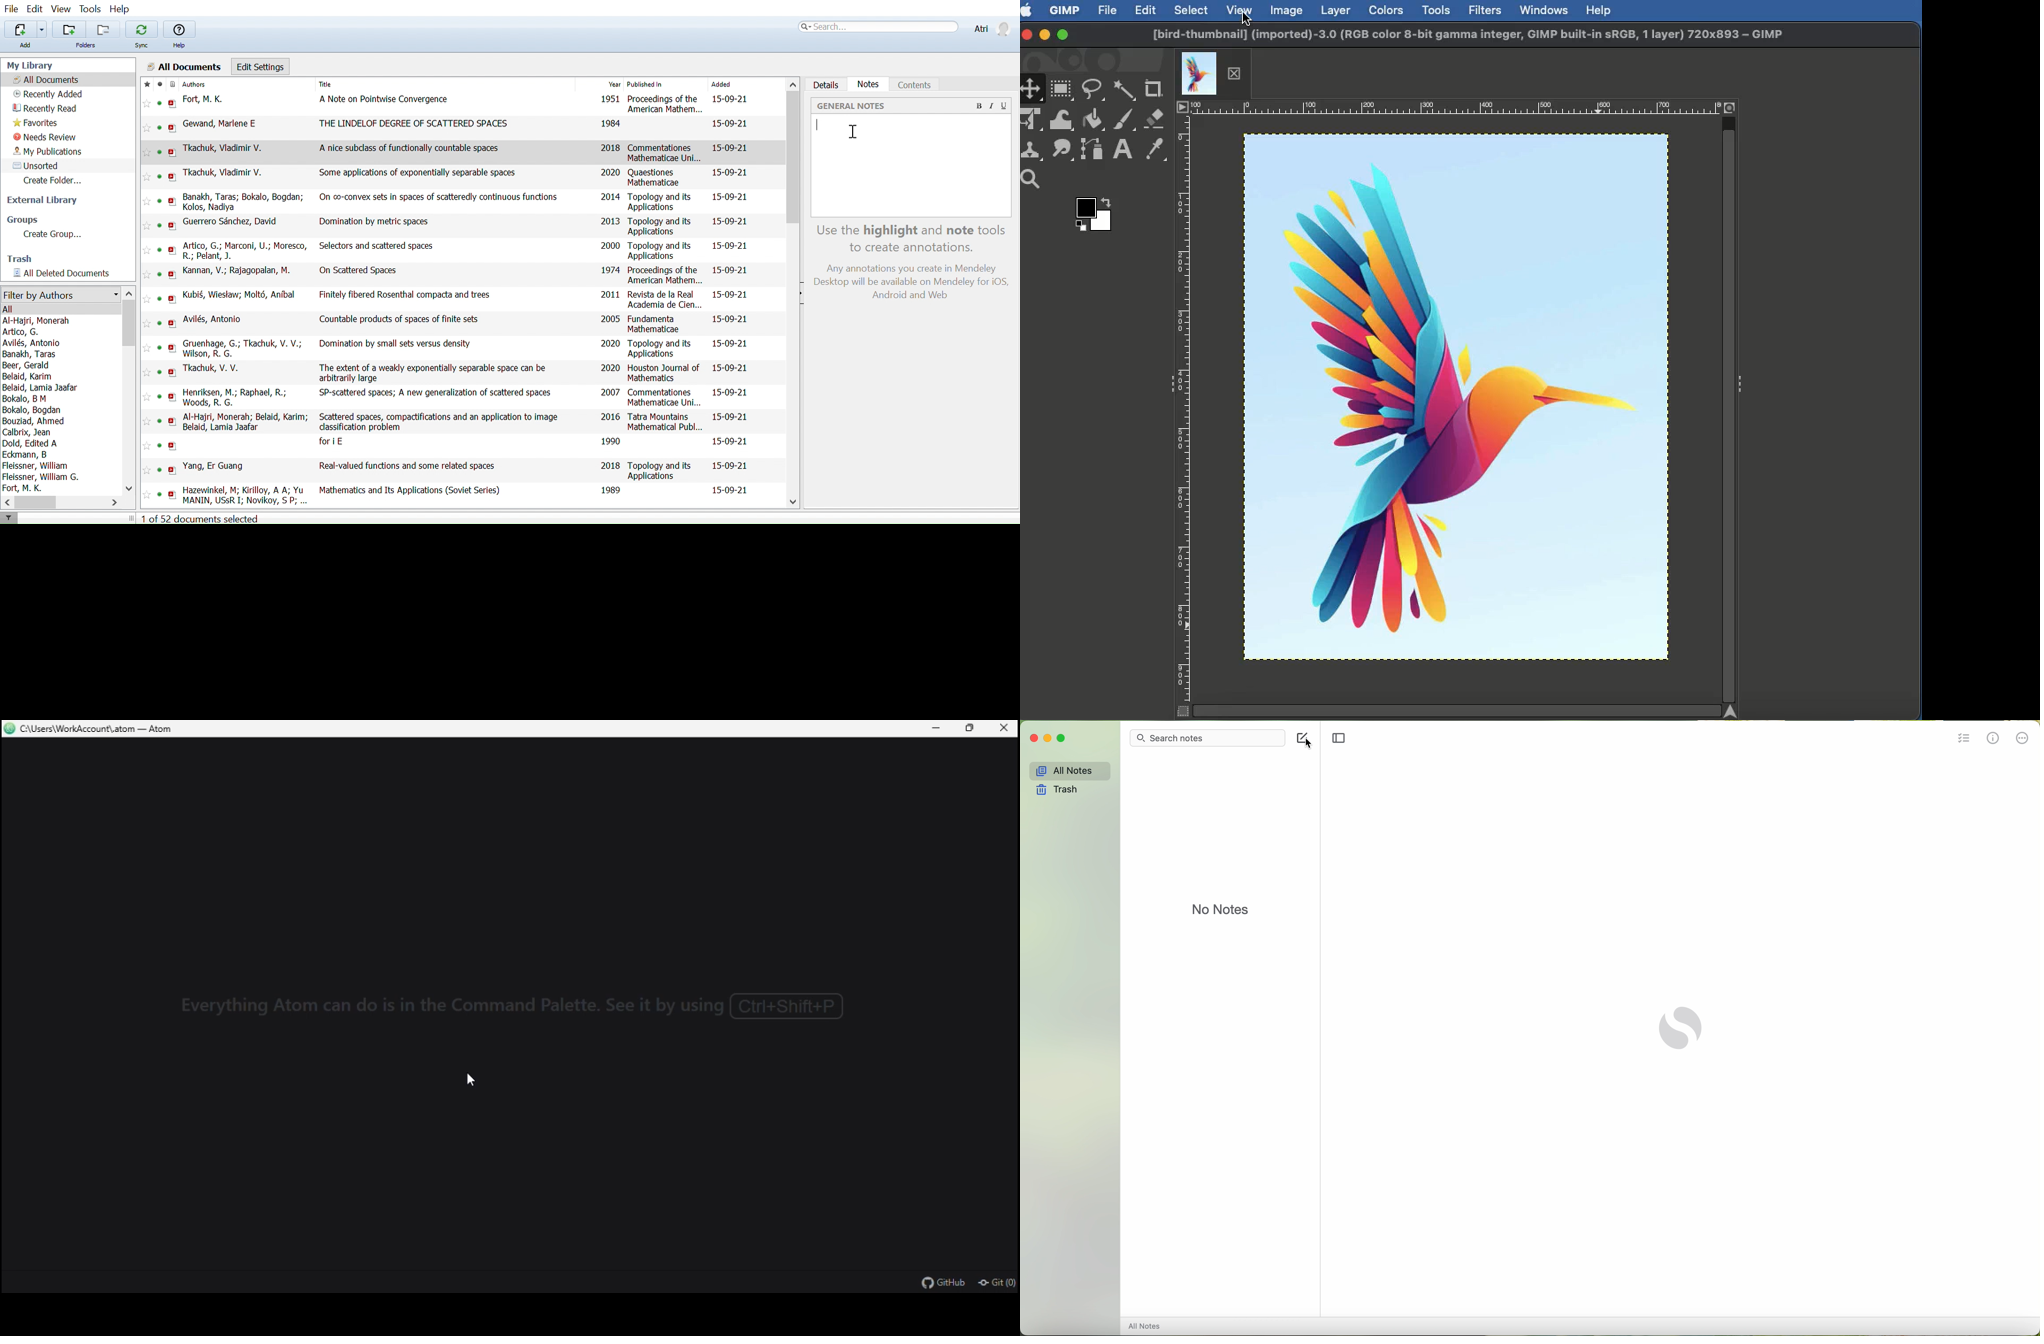  I want to click on Add this reference to favorites, so click(148, 104).